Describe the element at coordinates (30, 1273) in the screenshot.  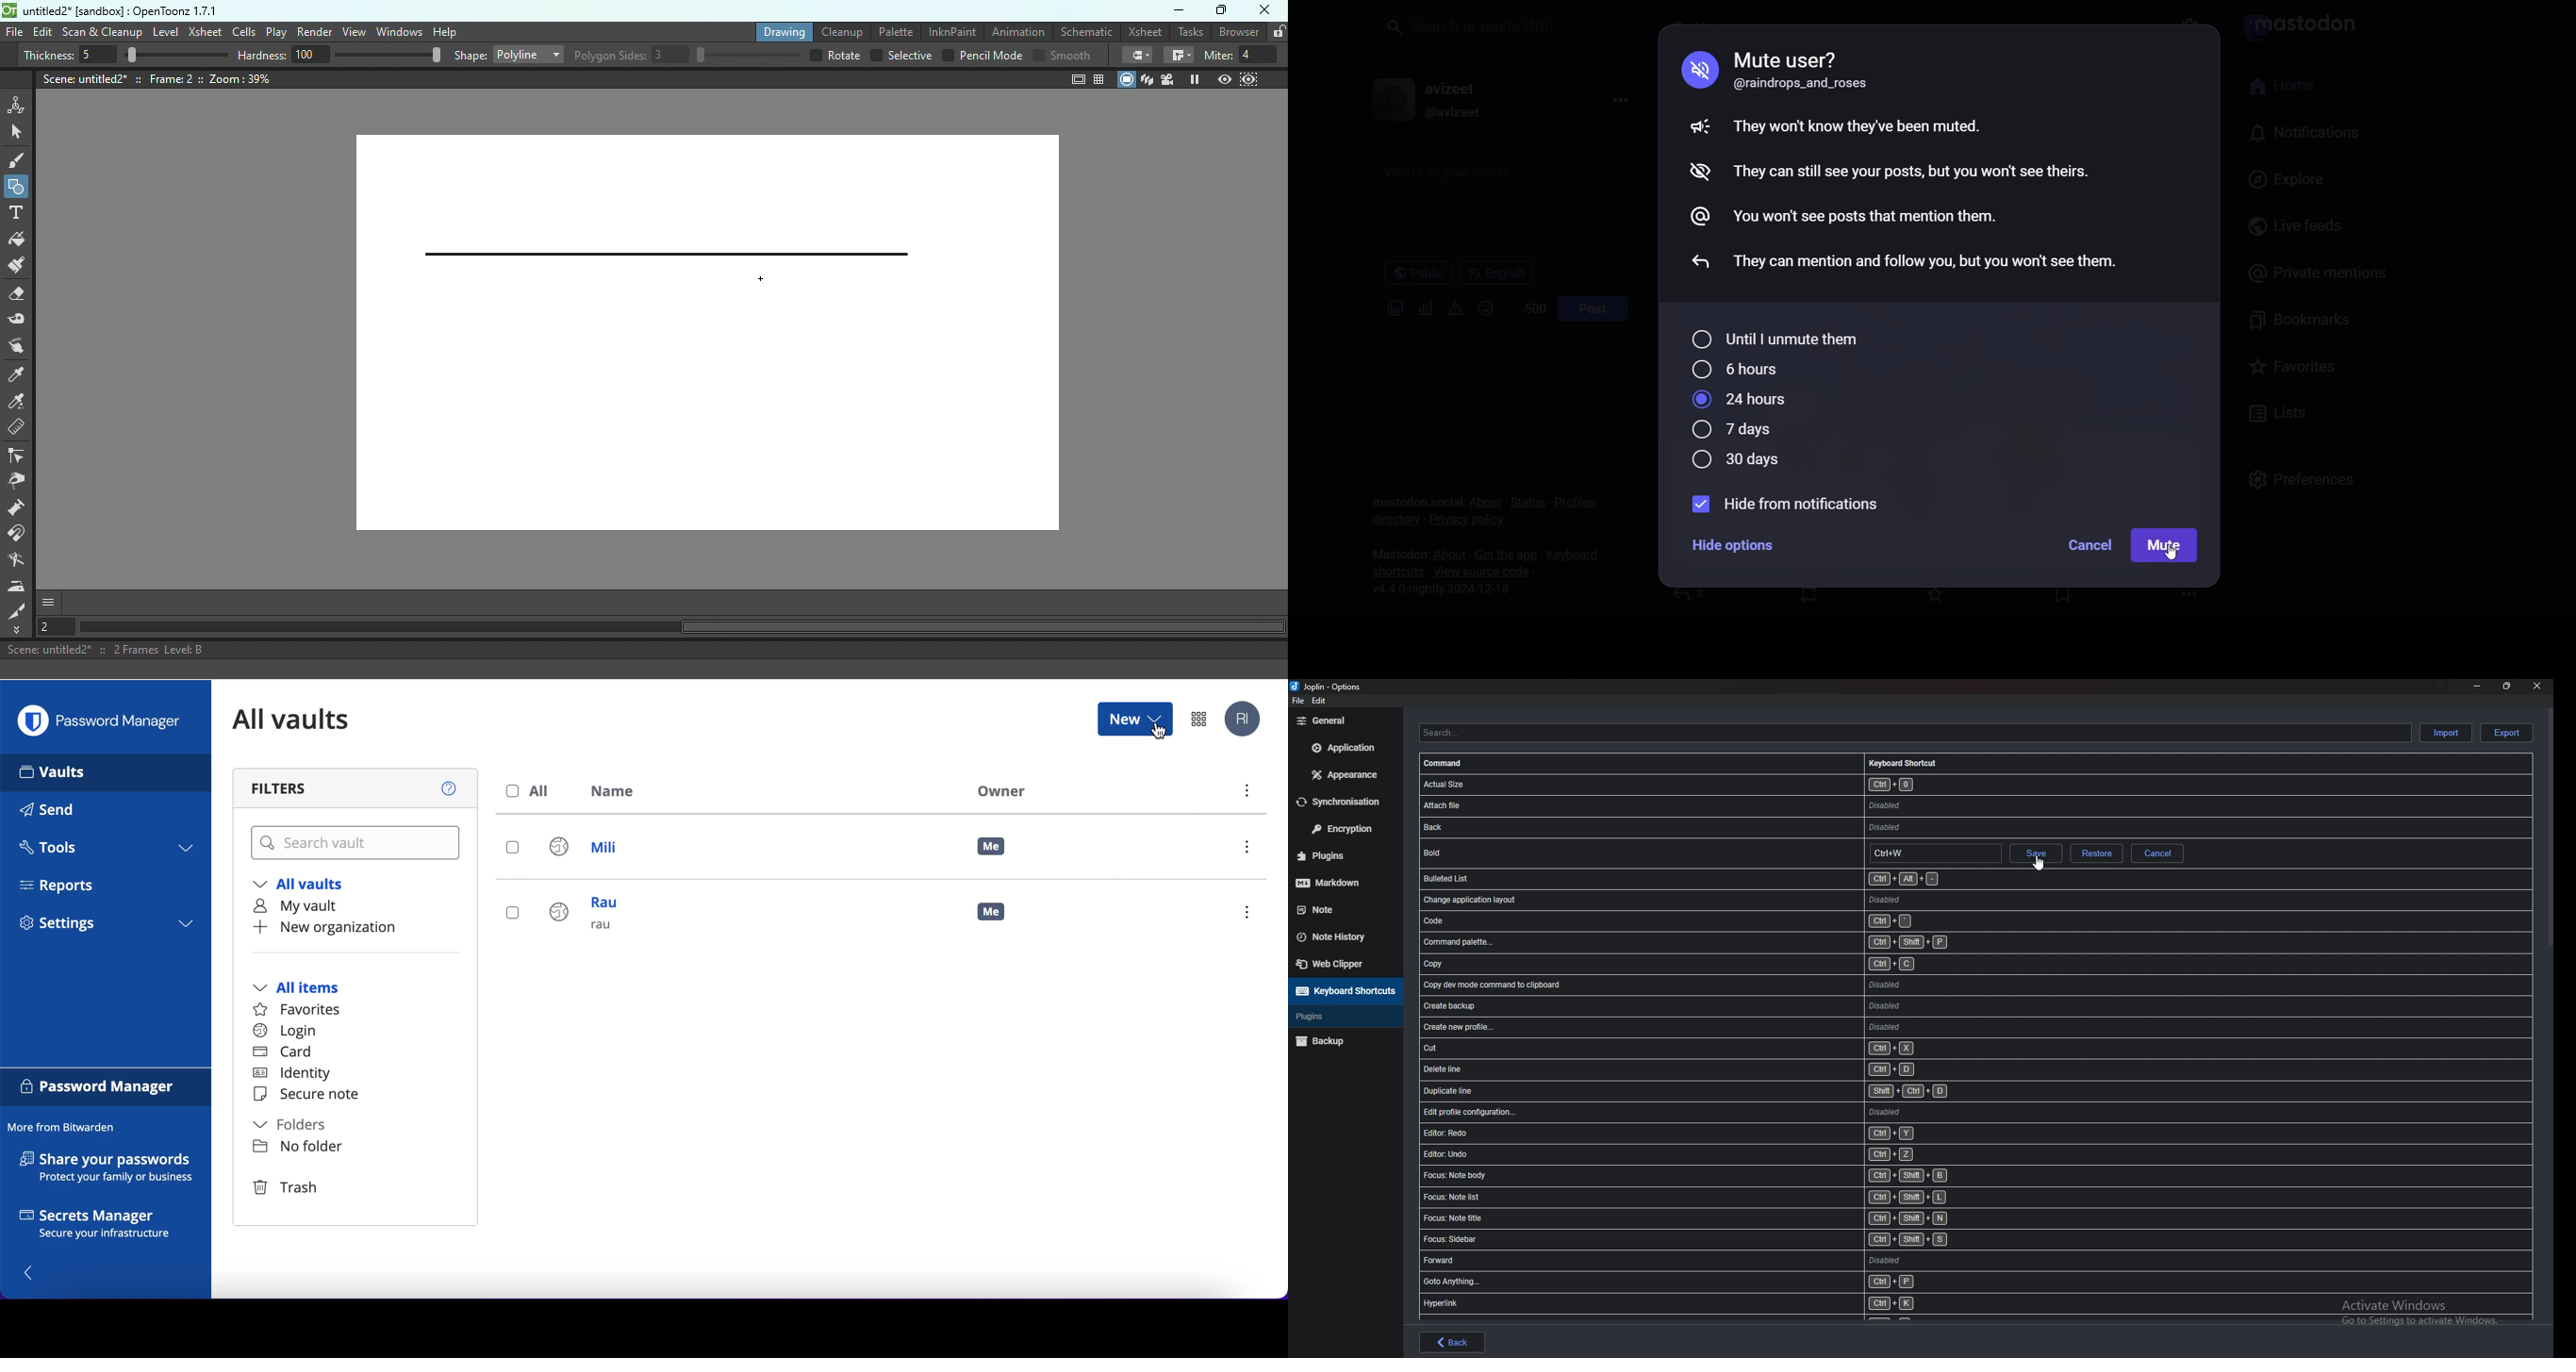
I see `show/hide panel` at that location.